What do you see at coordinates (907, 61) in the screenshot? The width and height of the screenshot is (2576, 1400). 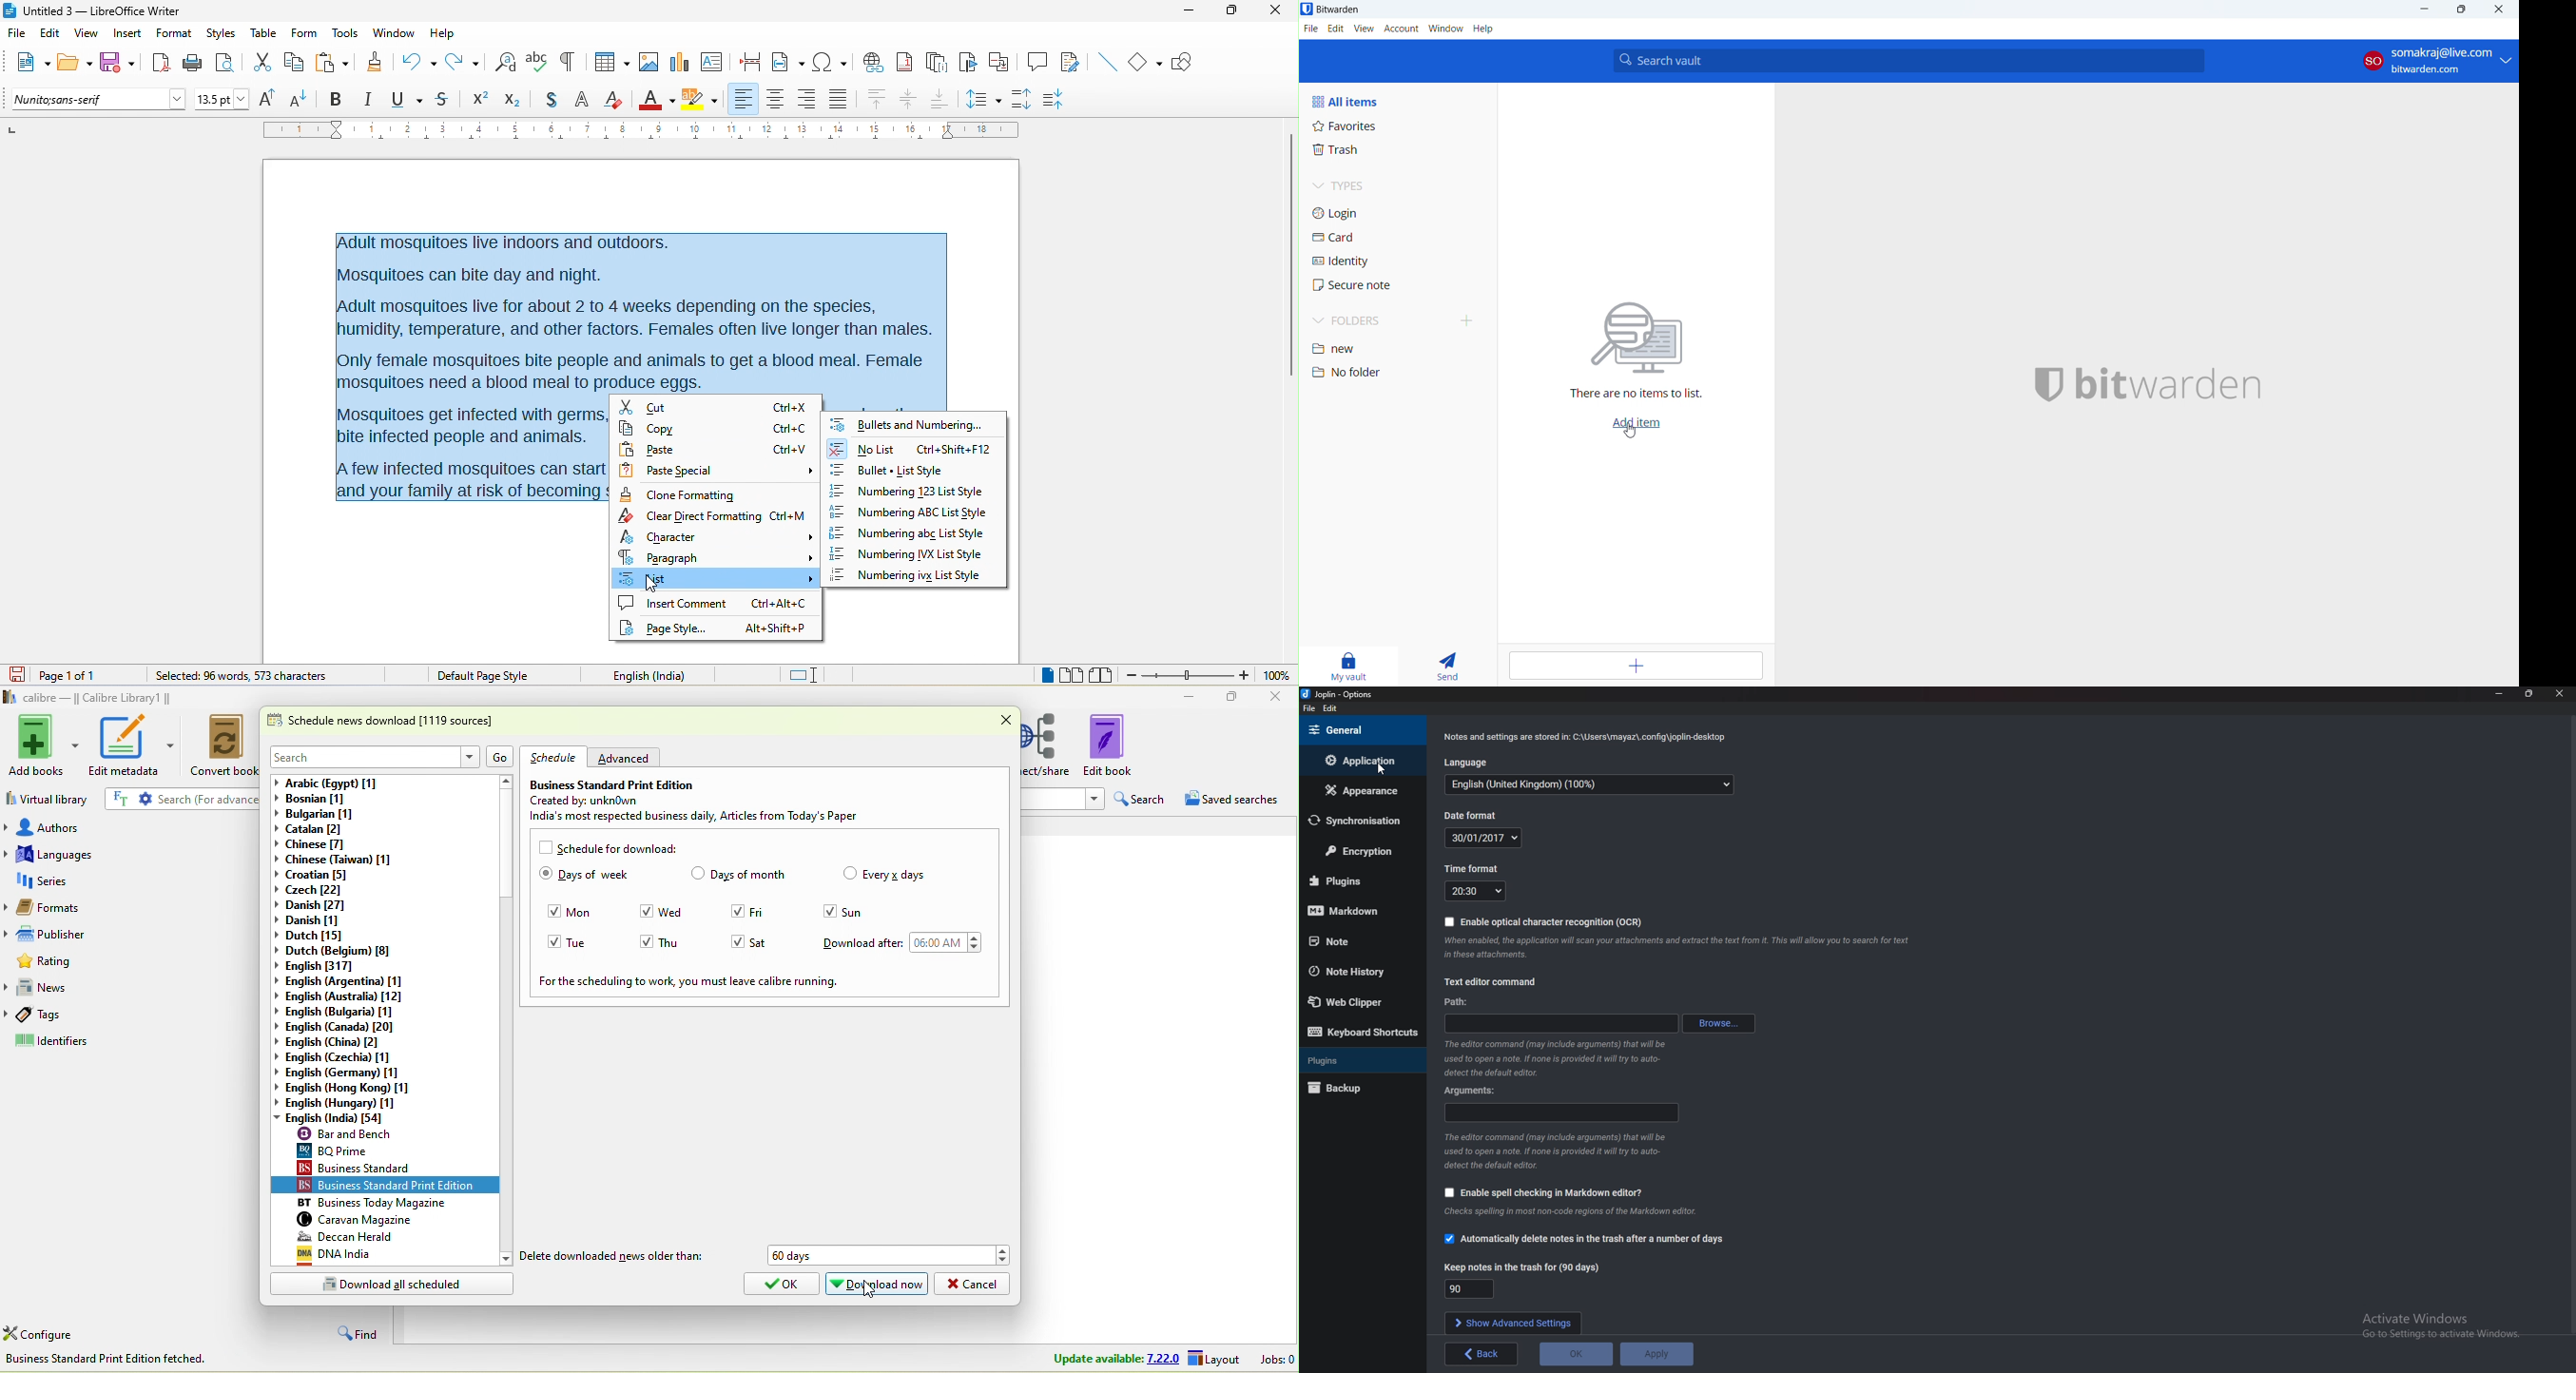 I see `footnote` at bounding box center [907, 61].